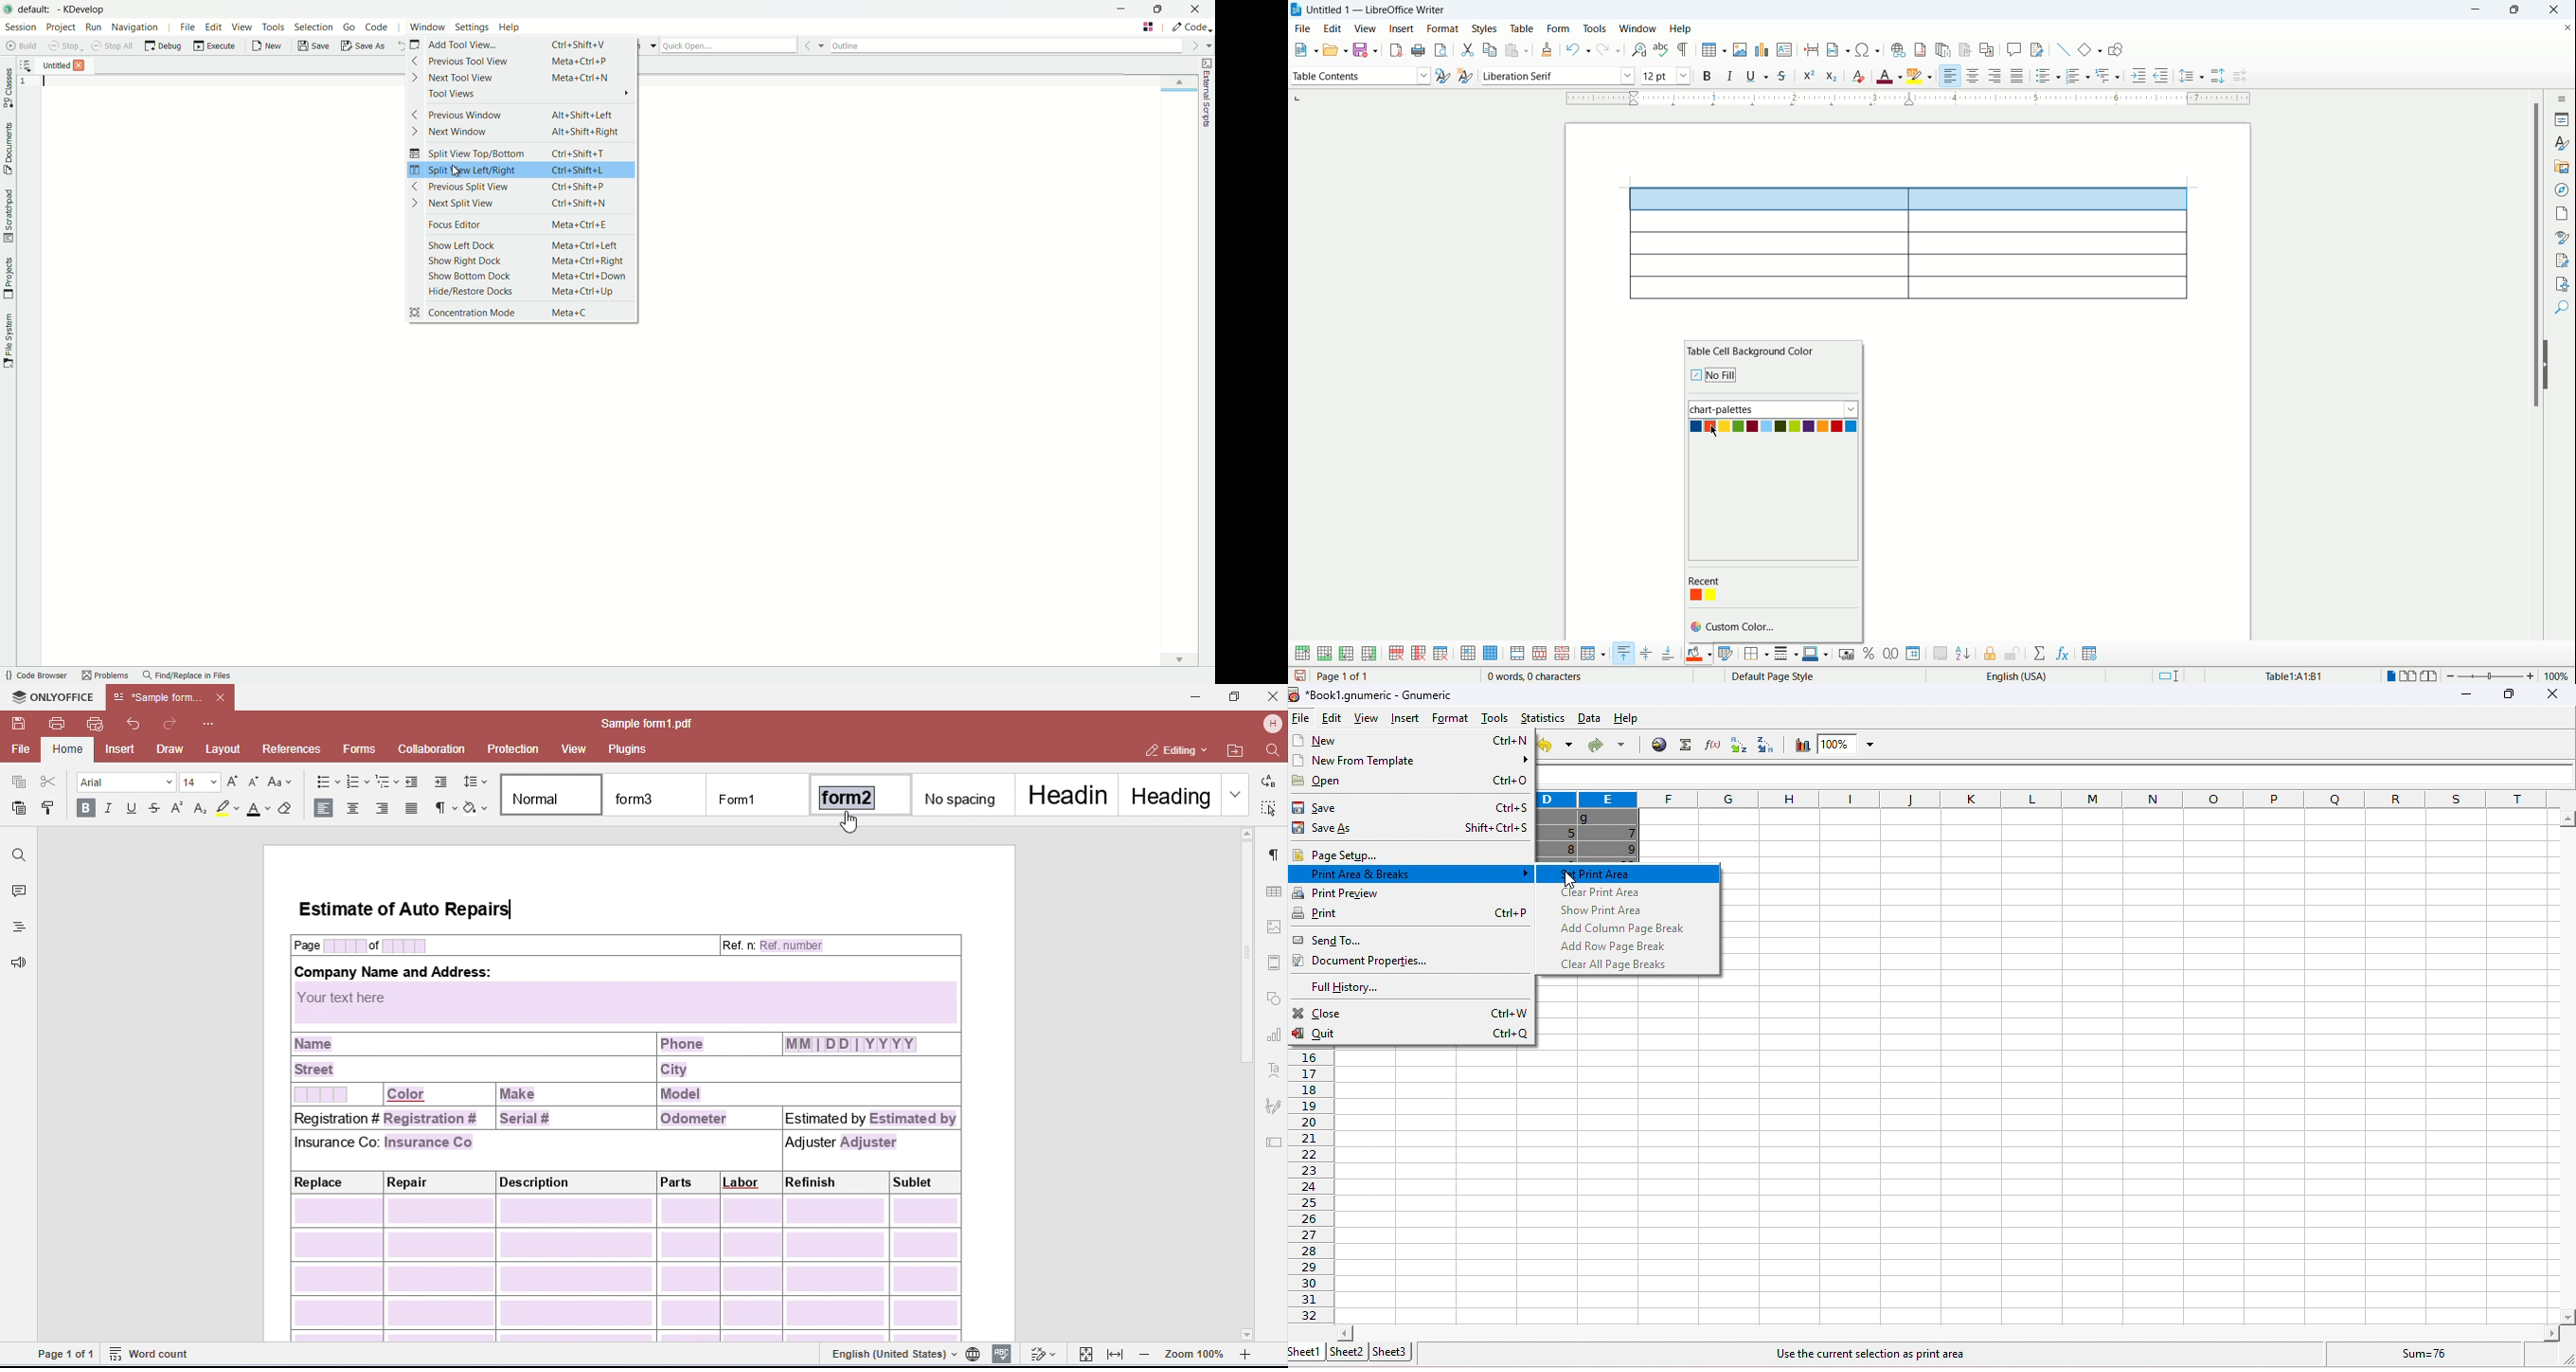  What do you see at coordinates (1443, 28) in the screenshot?
I see `format` at bounding box center [1443, 28].